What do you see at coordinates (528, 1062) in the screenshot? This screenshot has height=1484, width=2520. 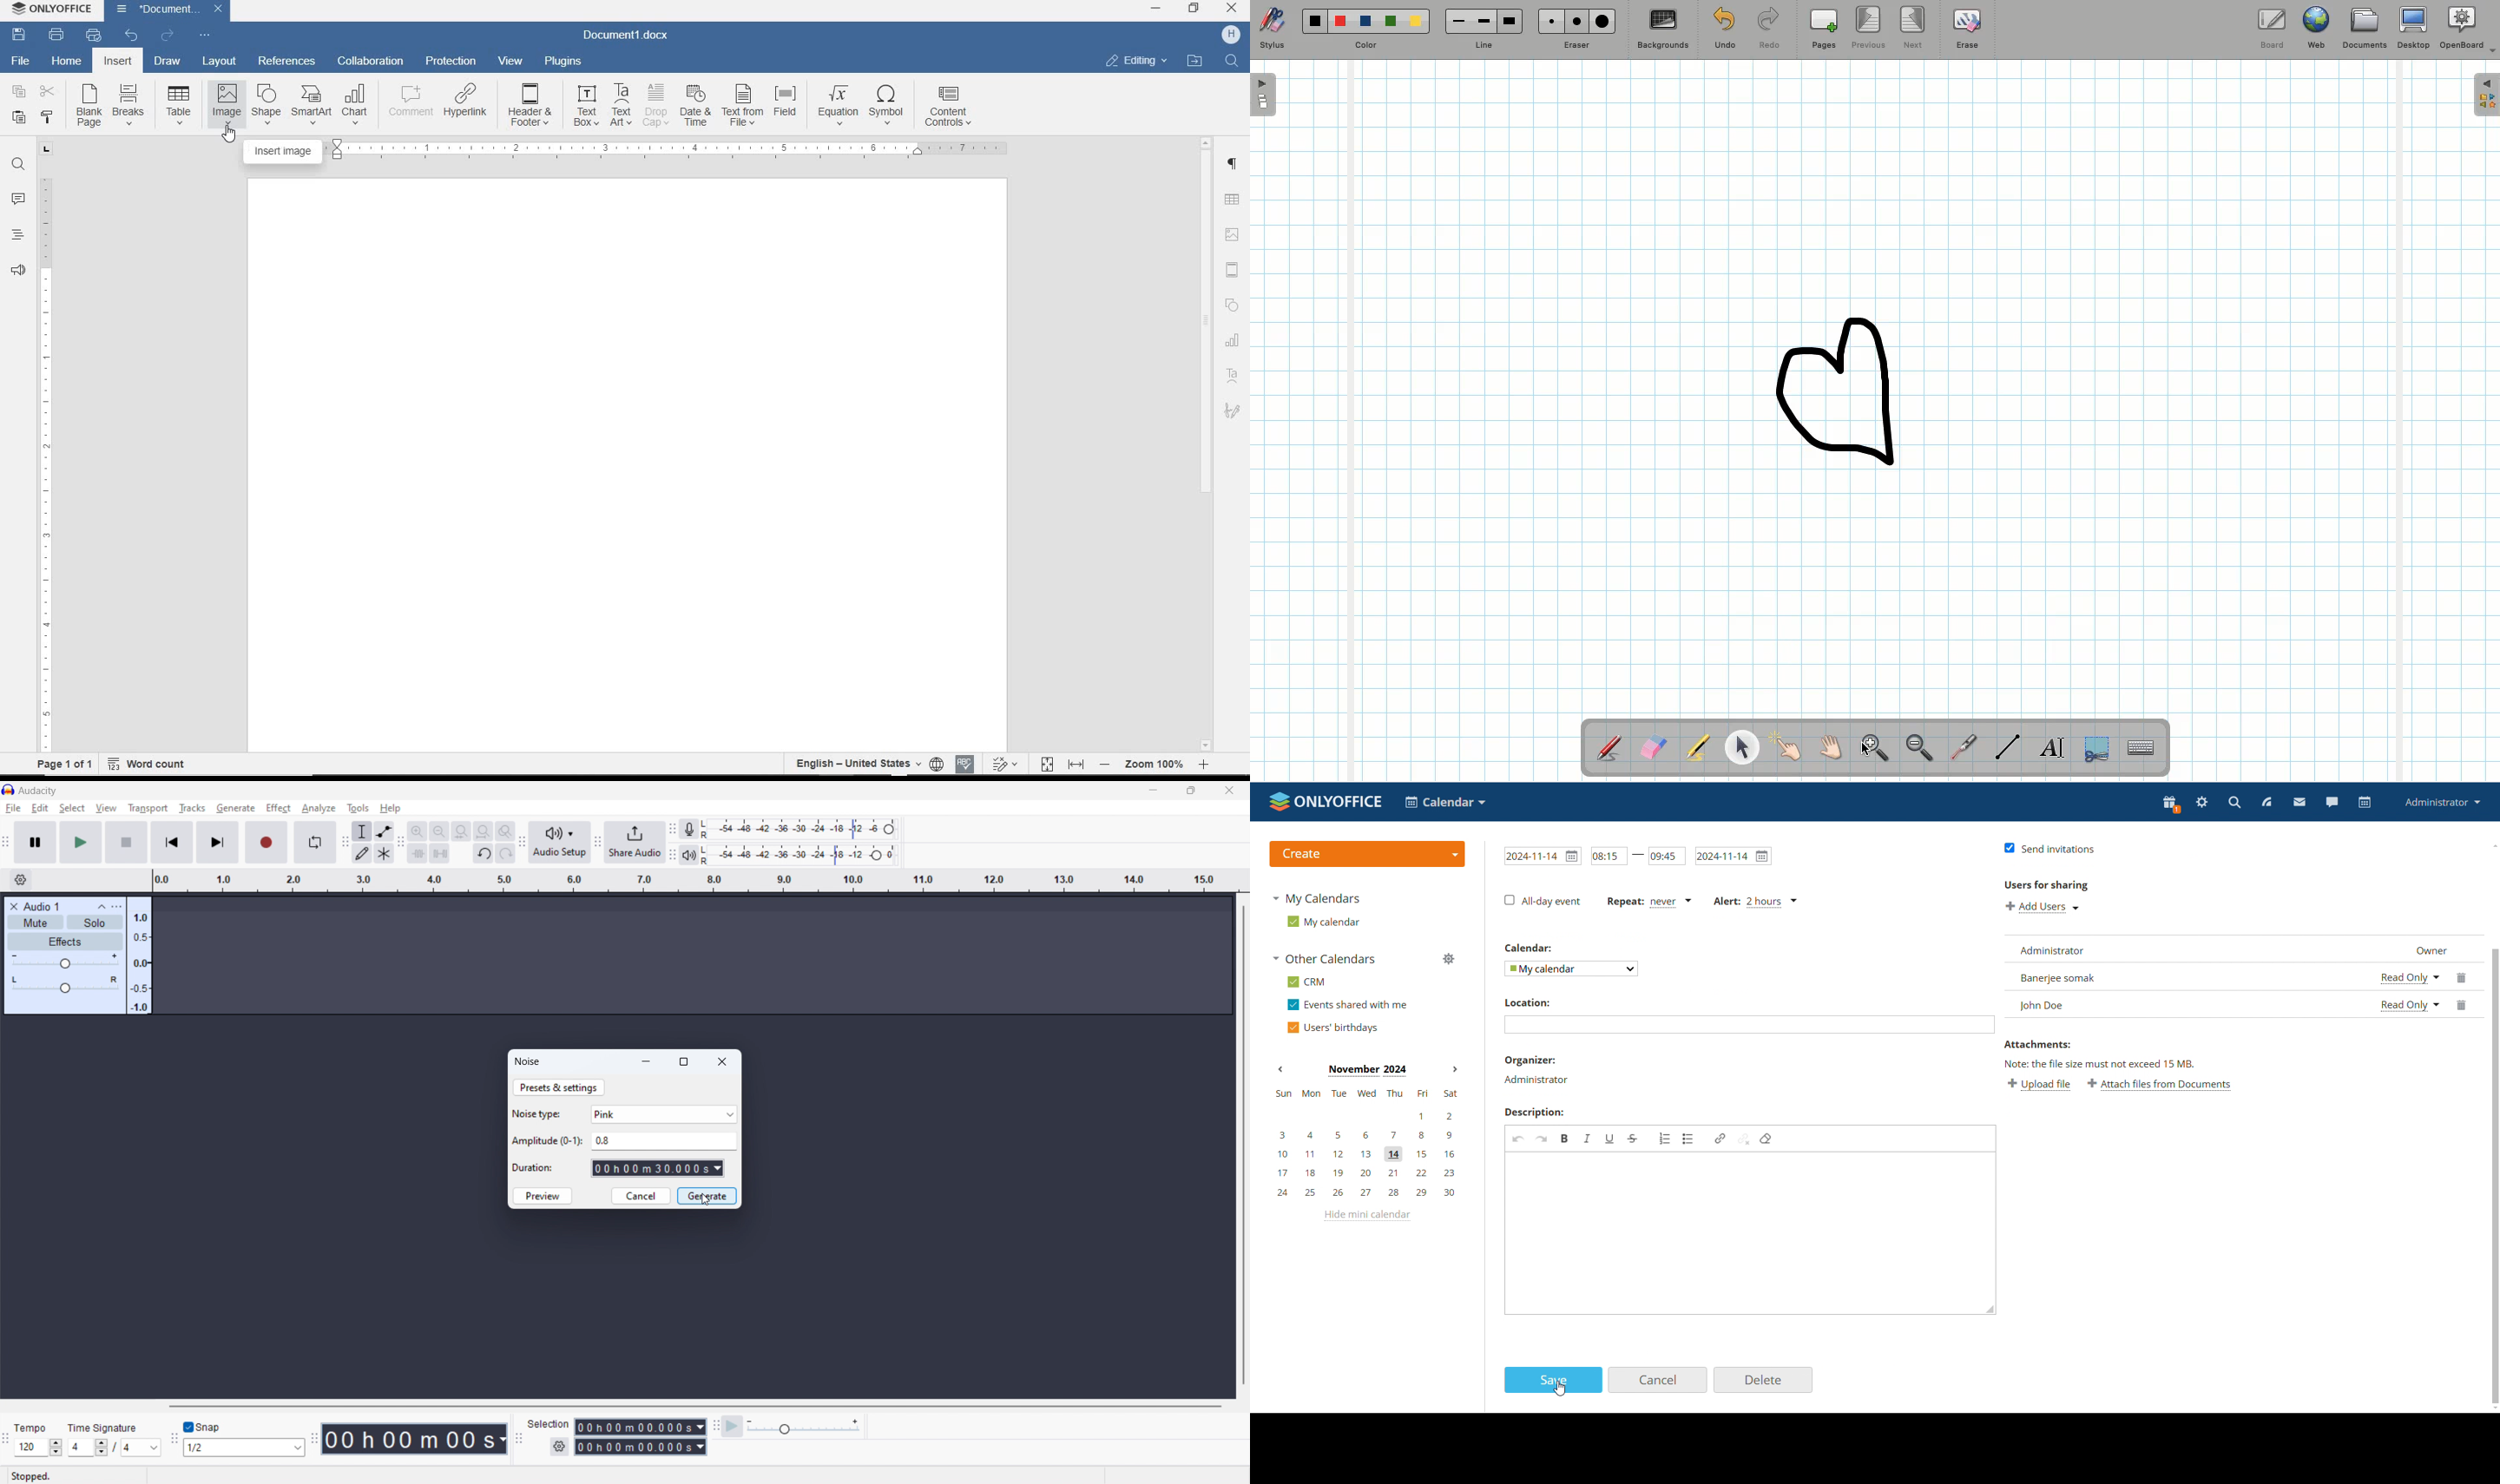 I see `generate noise dialogbox` at bounding box center [528, 1062].